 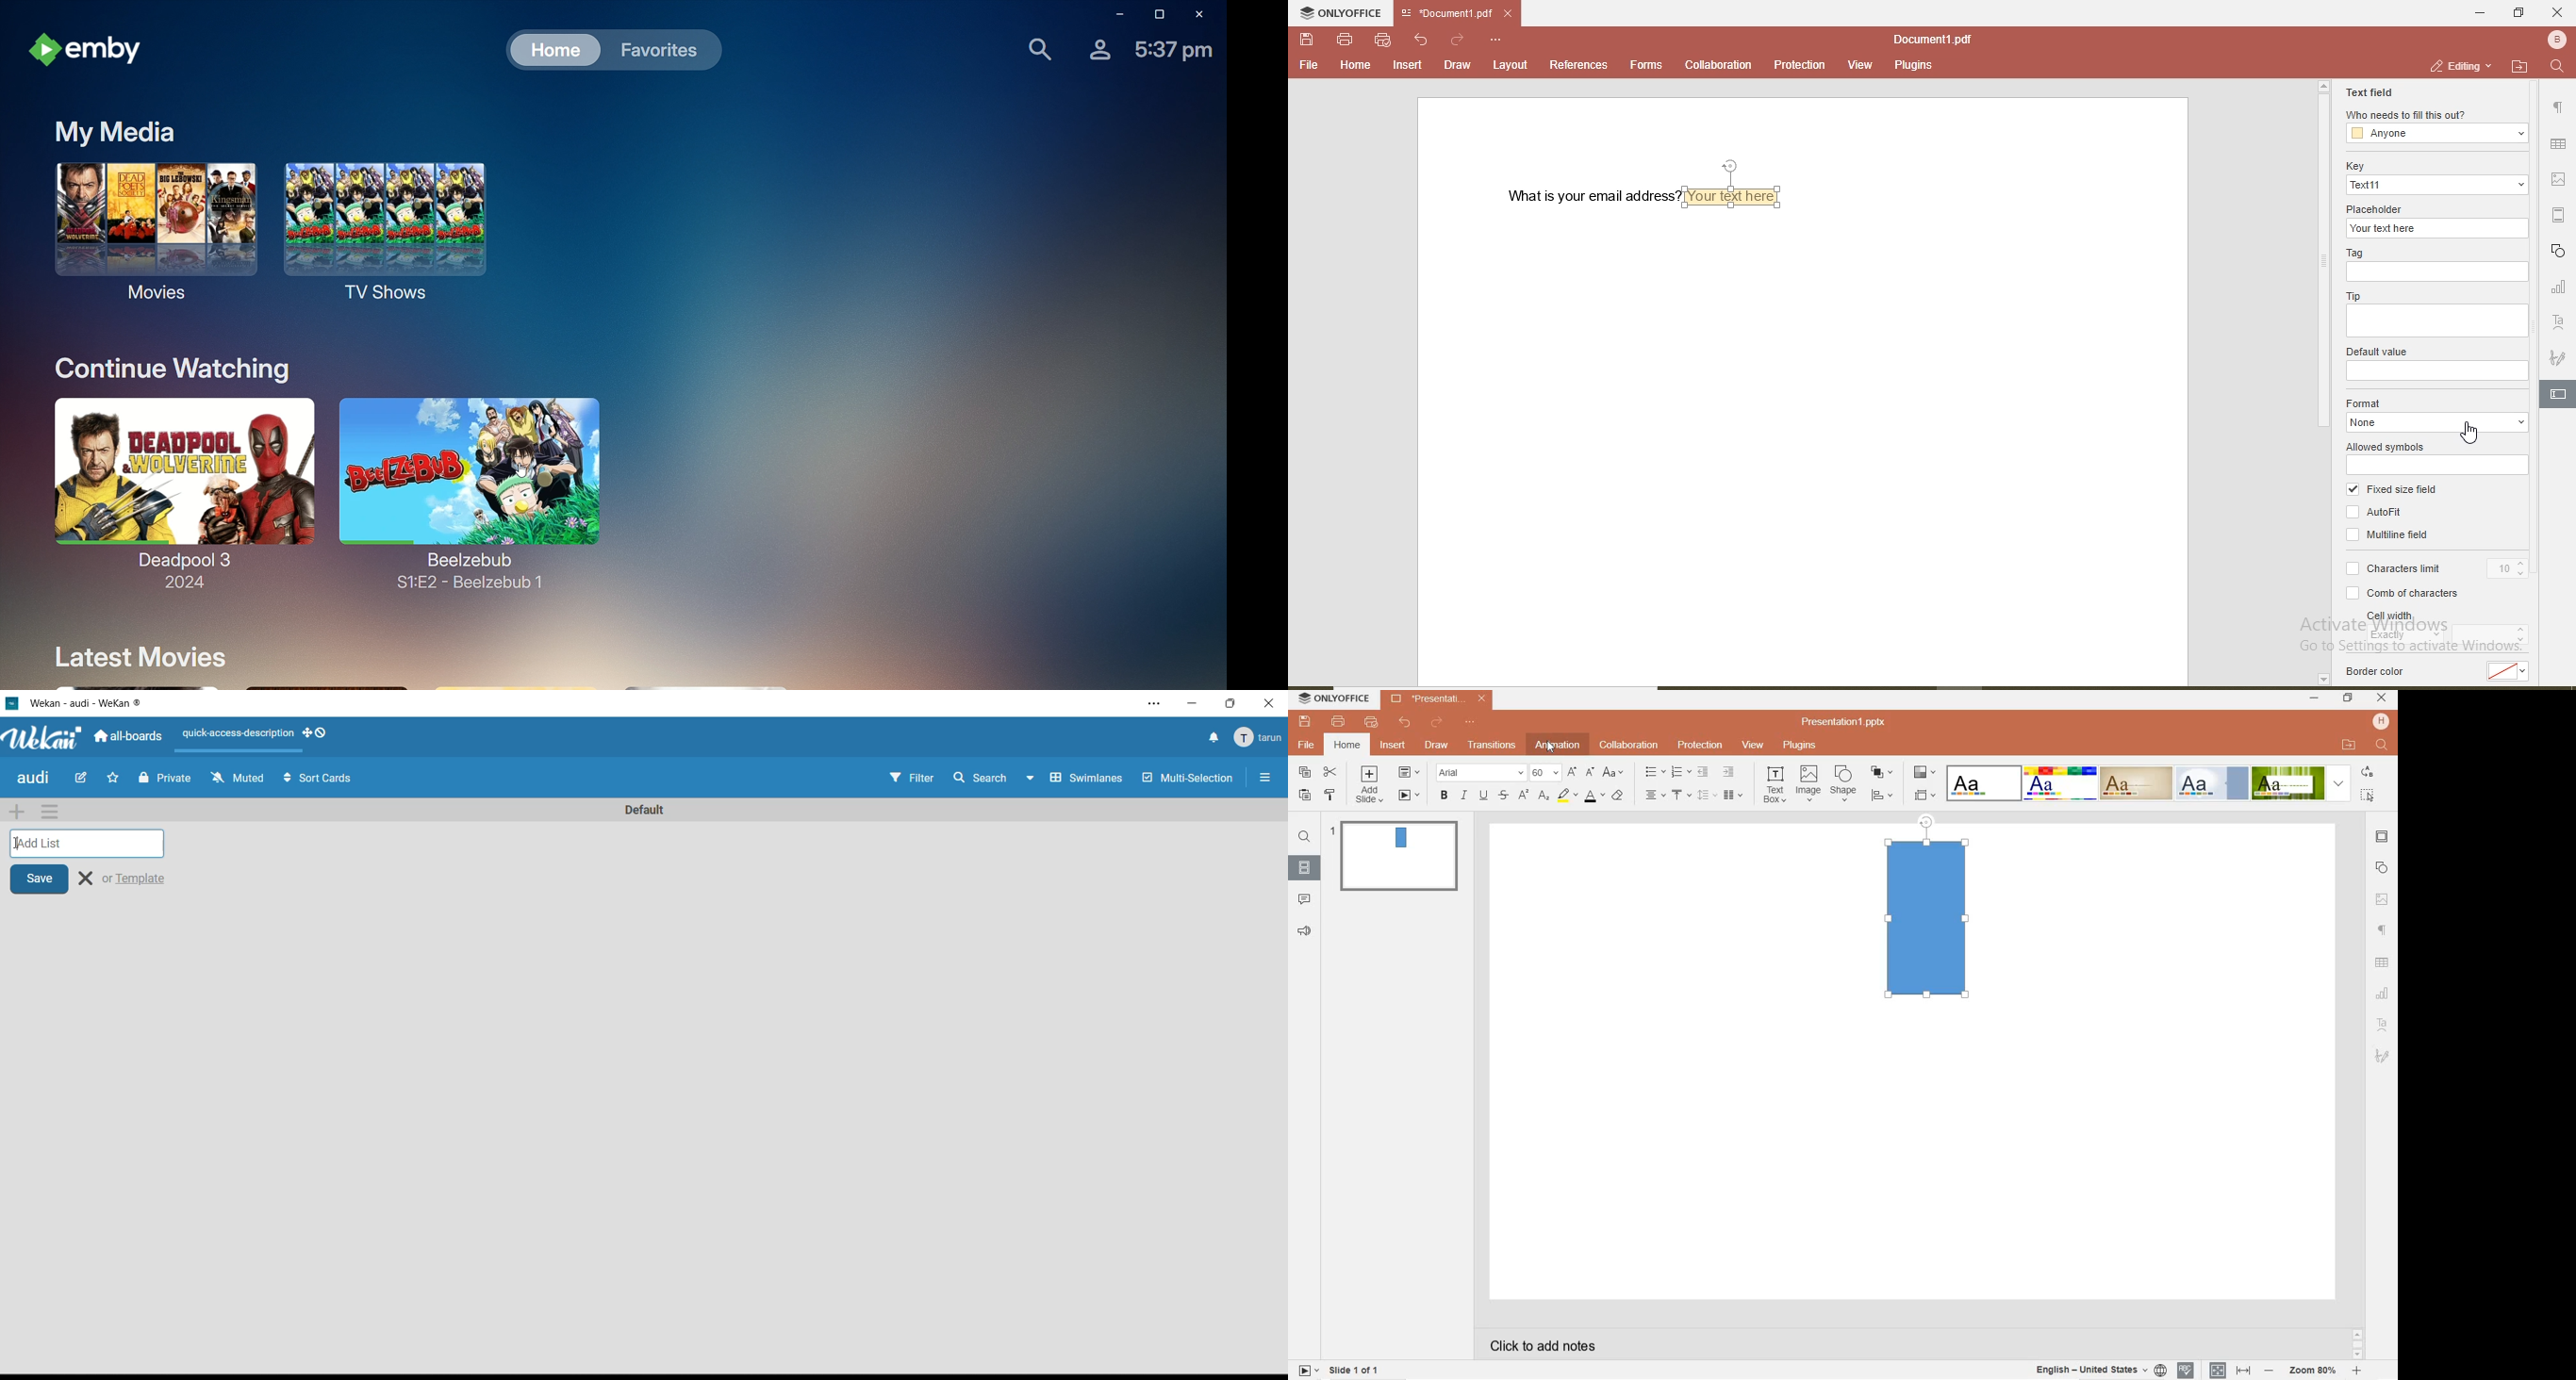 What do you see at coordinates (1305, 722) in the screenshot?
I see `save` at bounding box center [1305, 722].